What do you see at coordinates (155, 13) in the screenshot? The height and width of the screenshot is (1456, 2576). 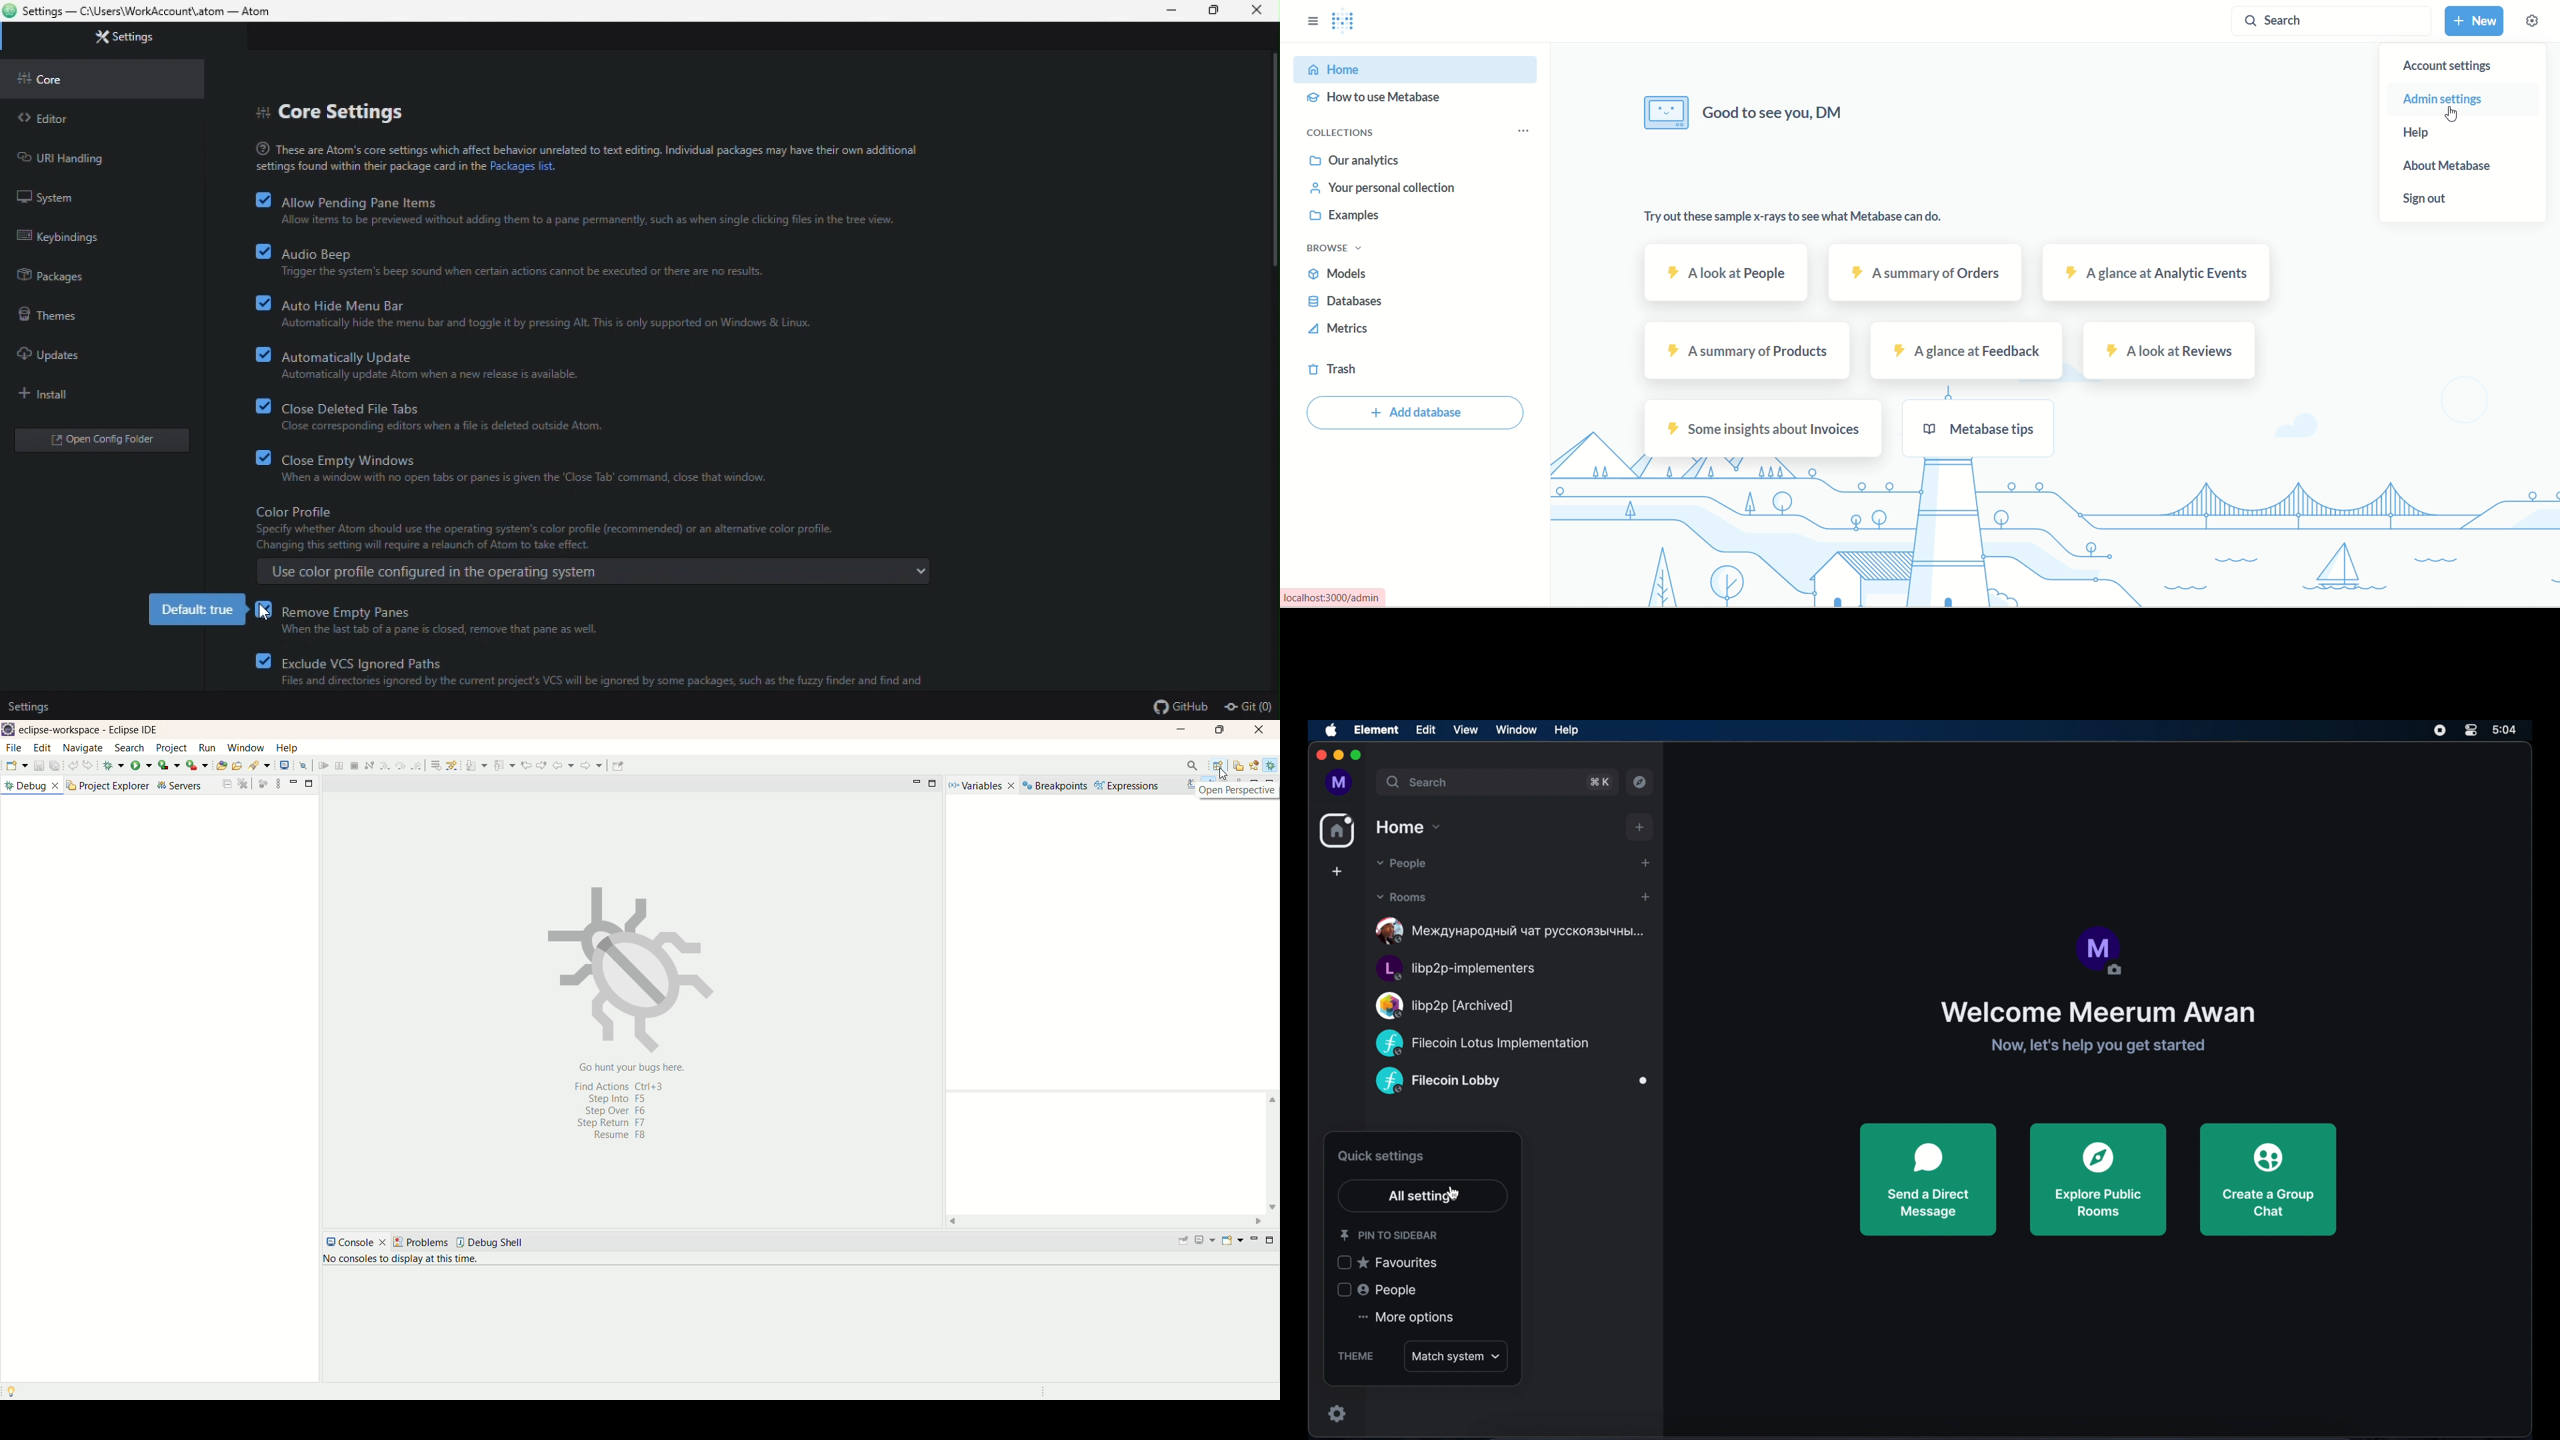 I see `file name and file path` at bounding box center [155, 13].